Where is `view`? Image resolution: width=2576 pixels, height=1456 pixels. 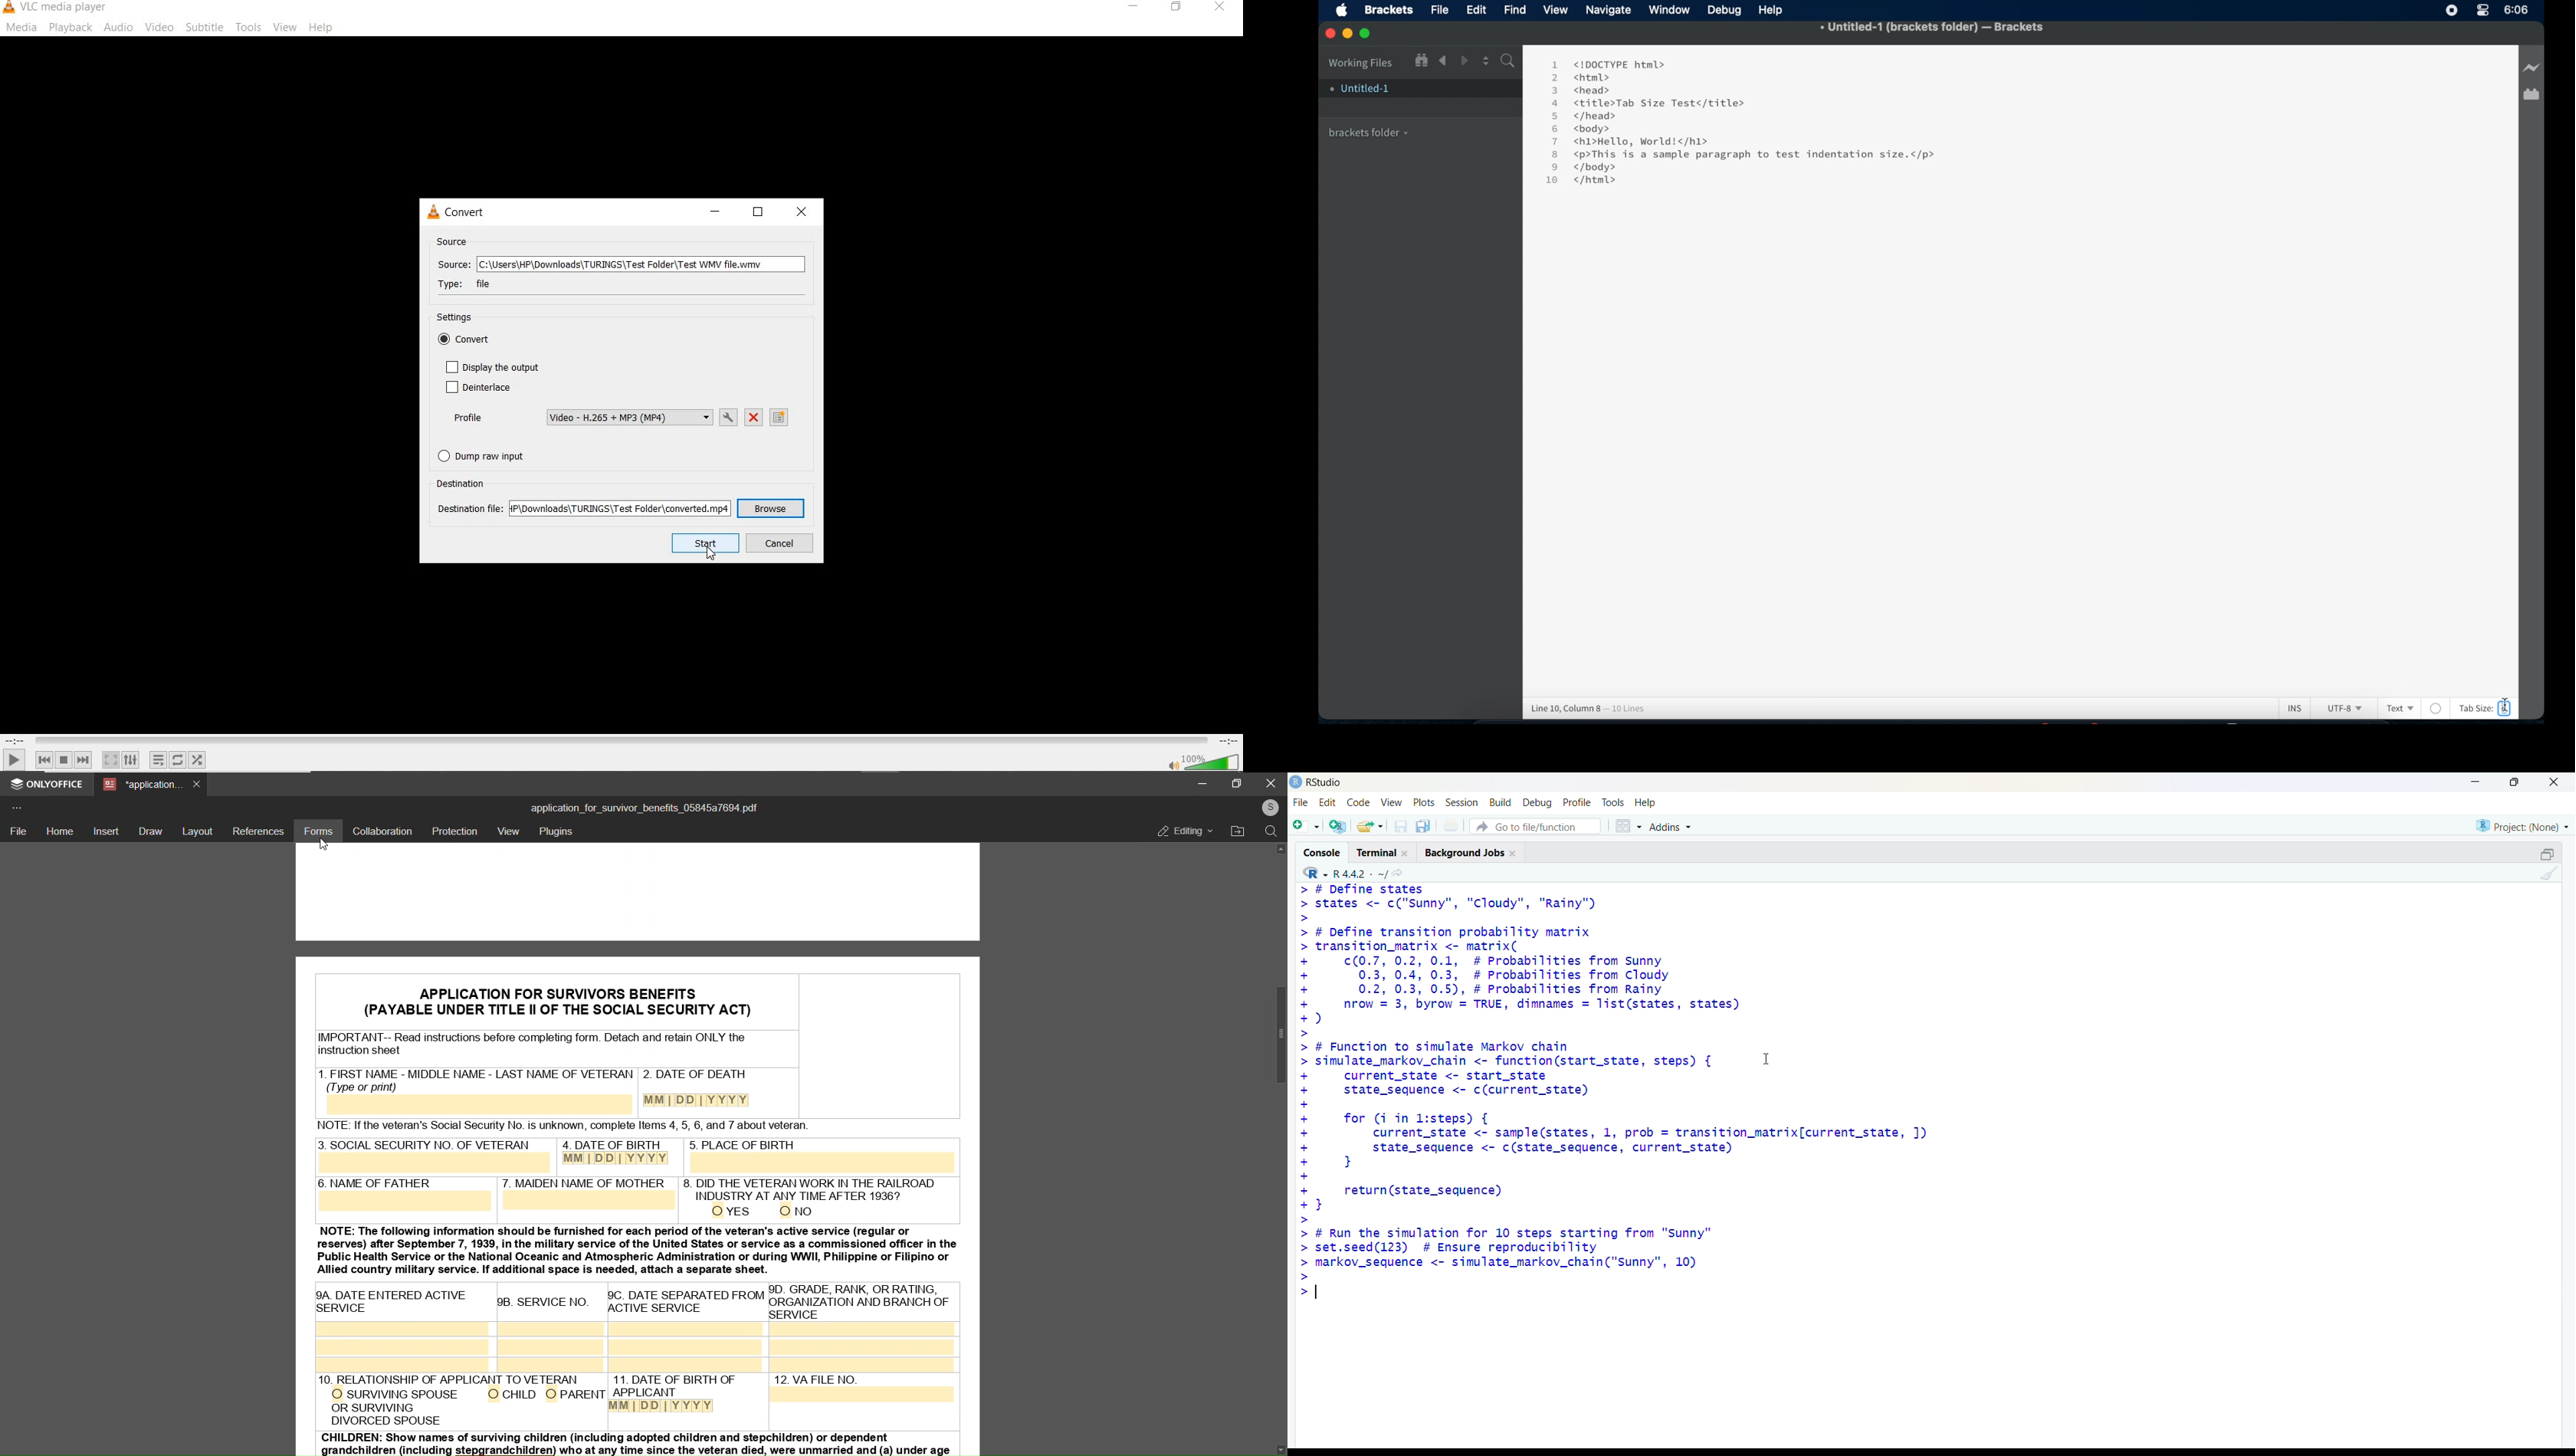 view is located at coordinates (1391, 801).